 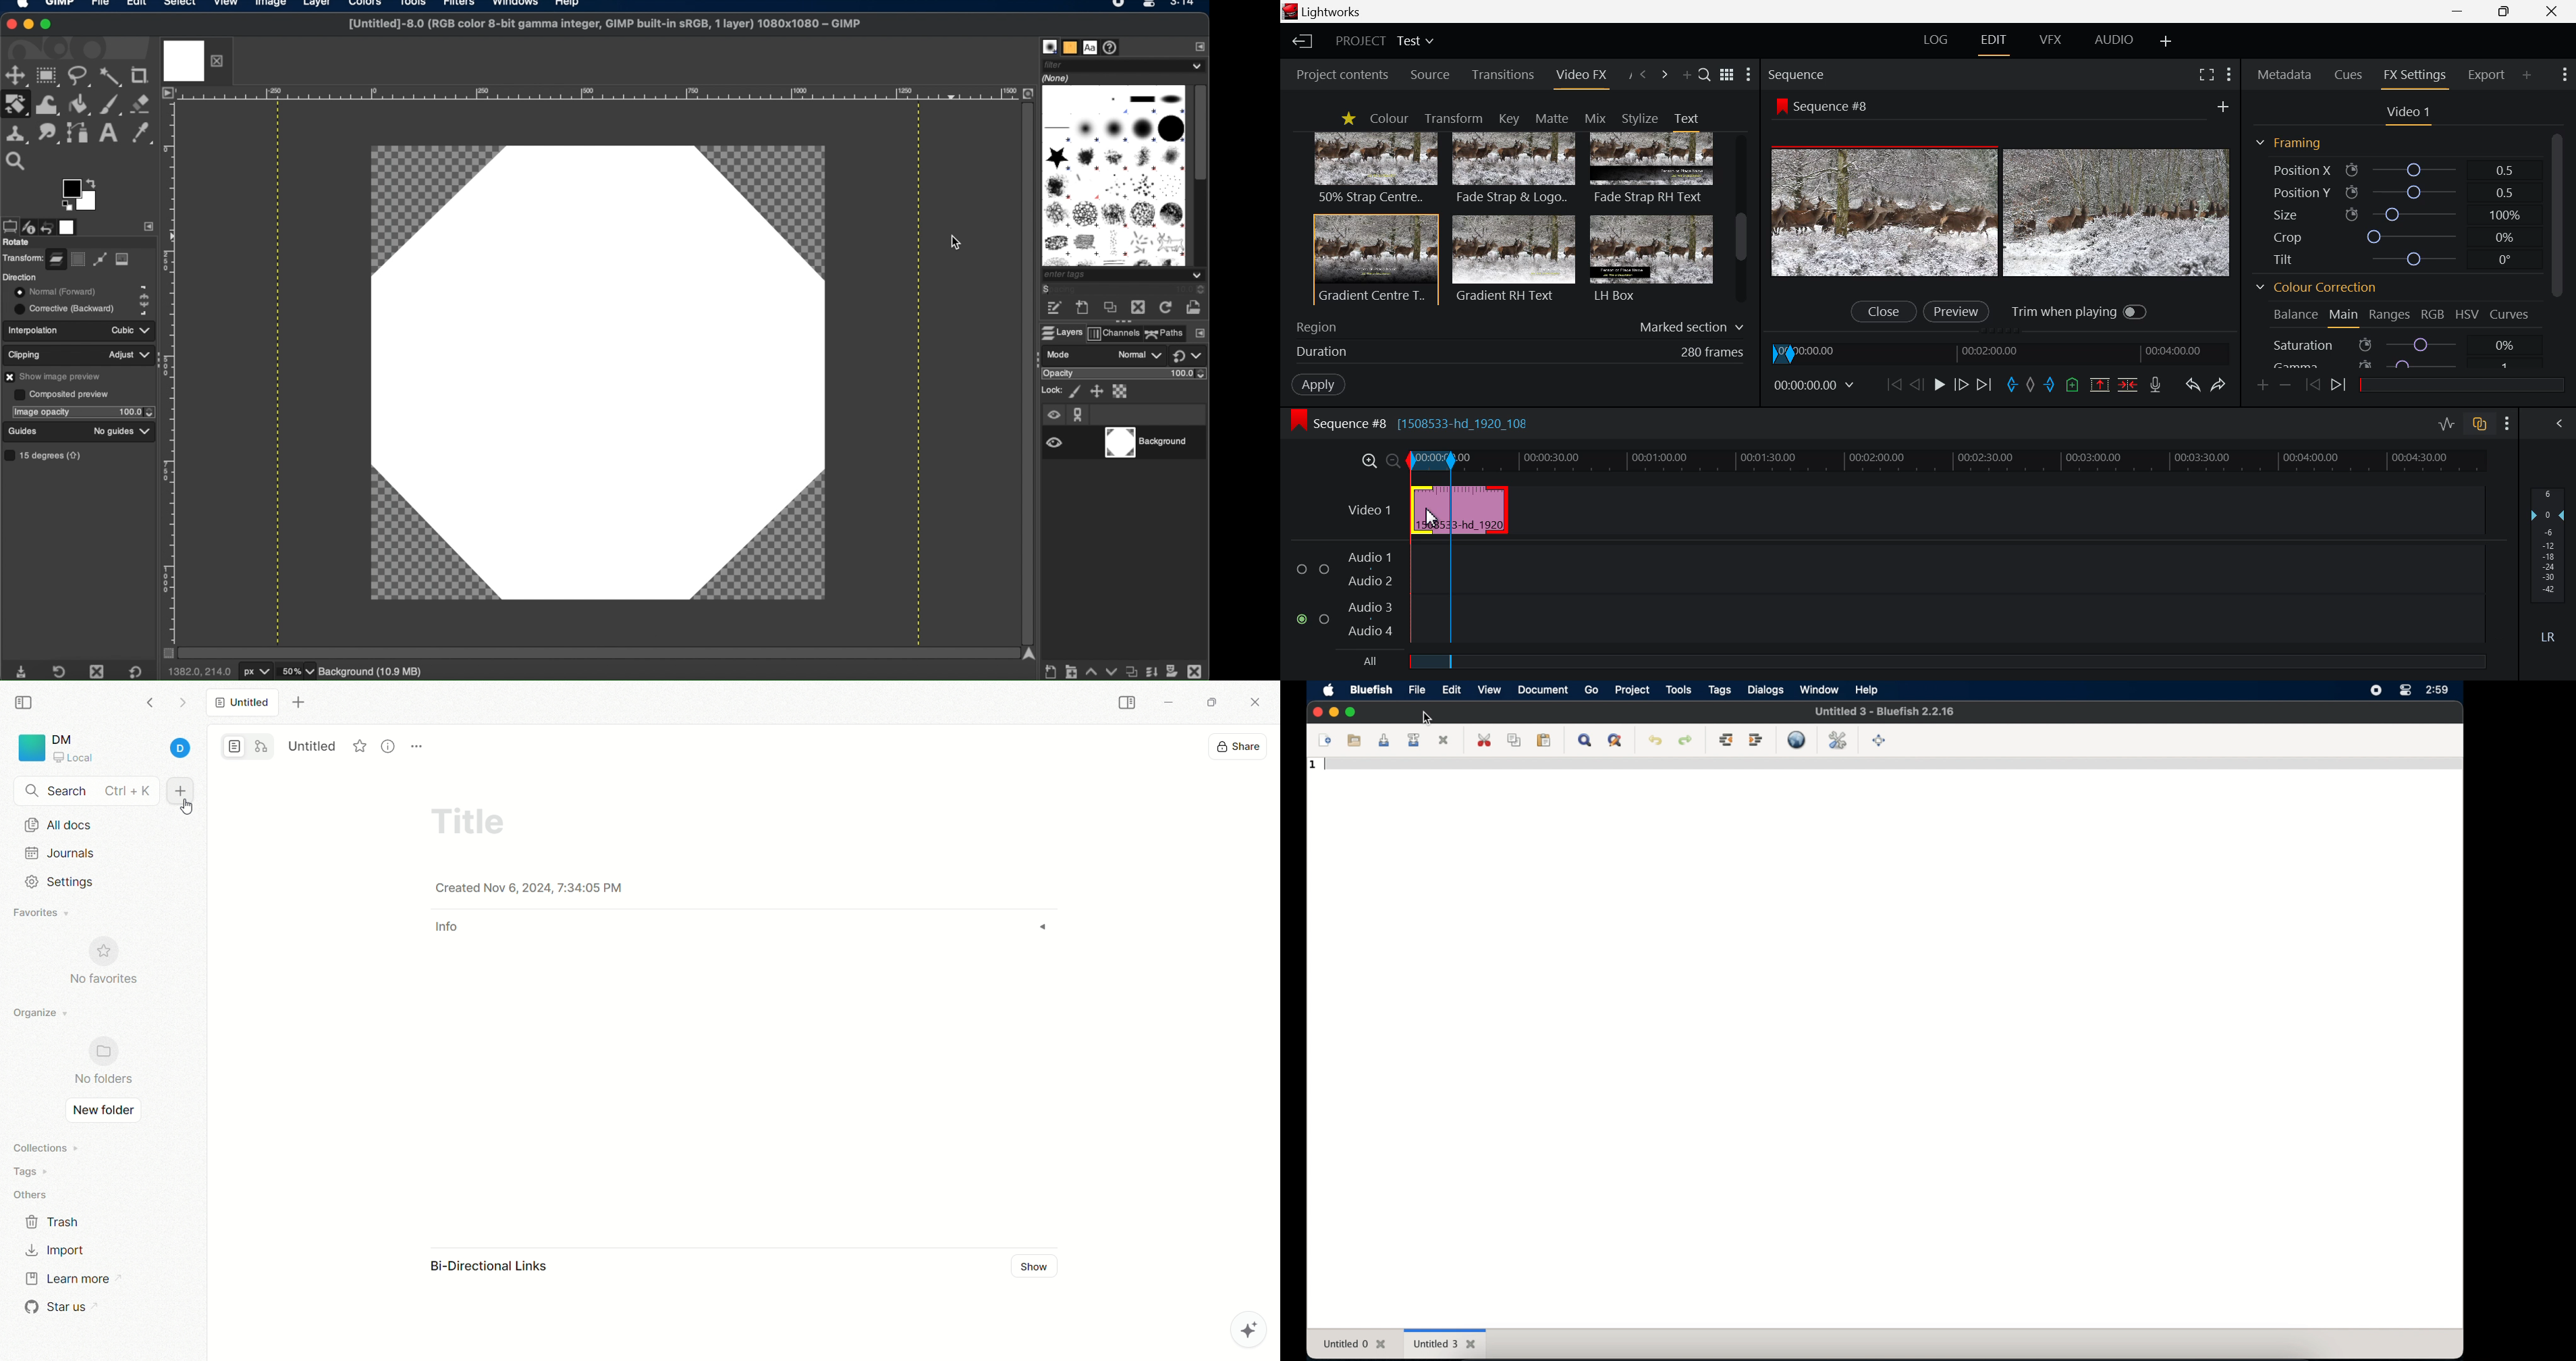 What do you see at coordinates (1117, 5) in the screenshot?
I see `recorder icon` at bounding box center [1117, 5].